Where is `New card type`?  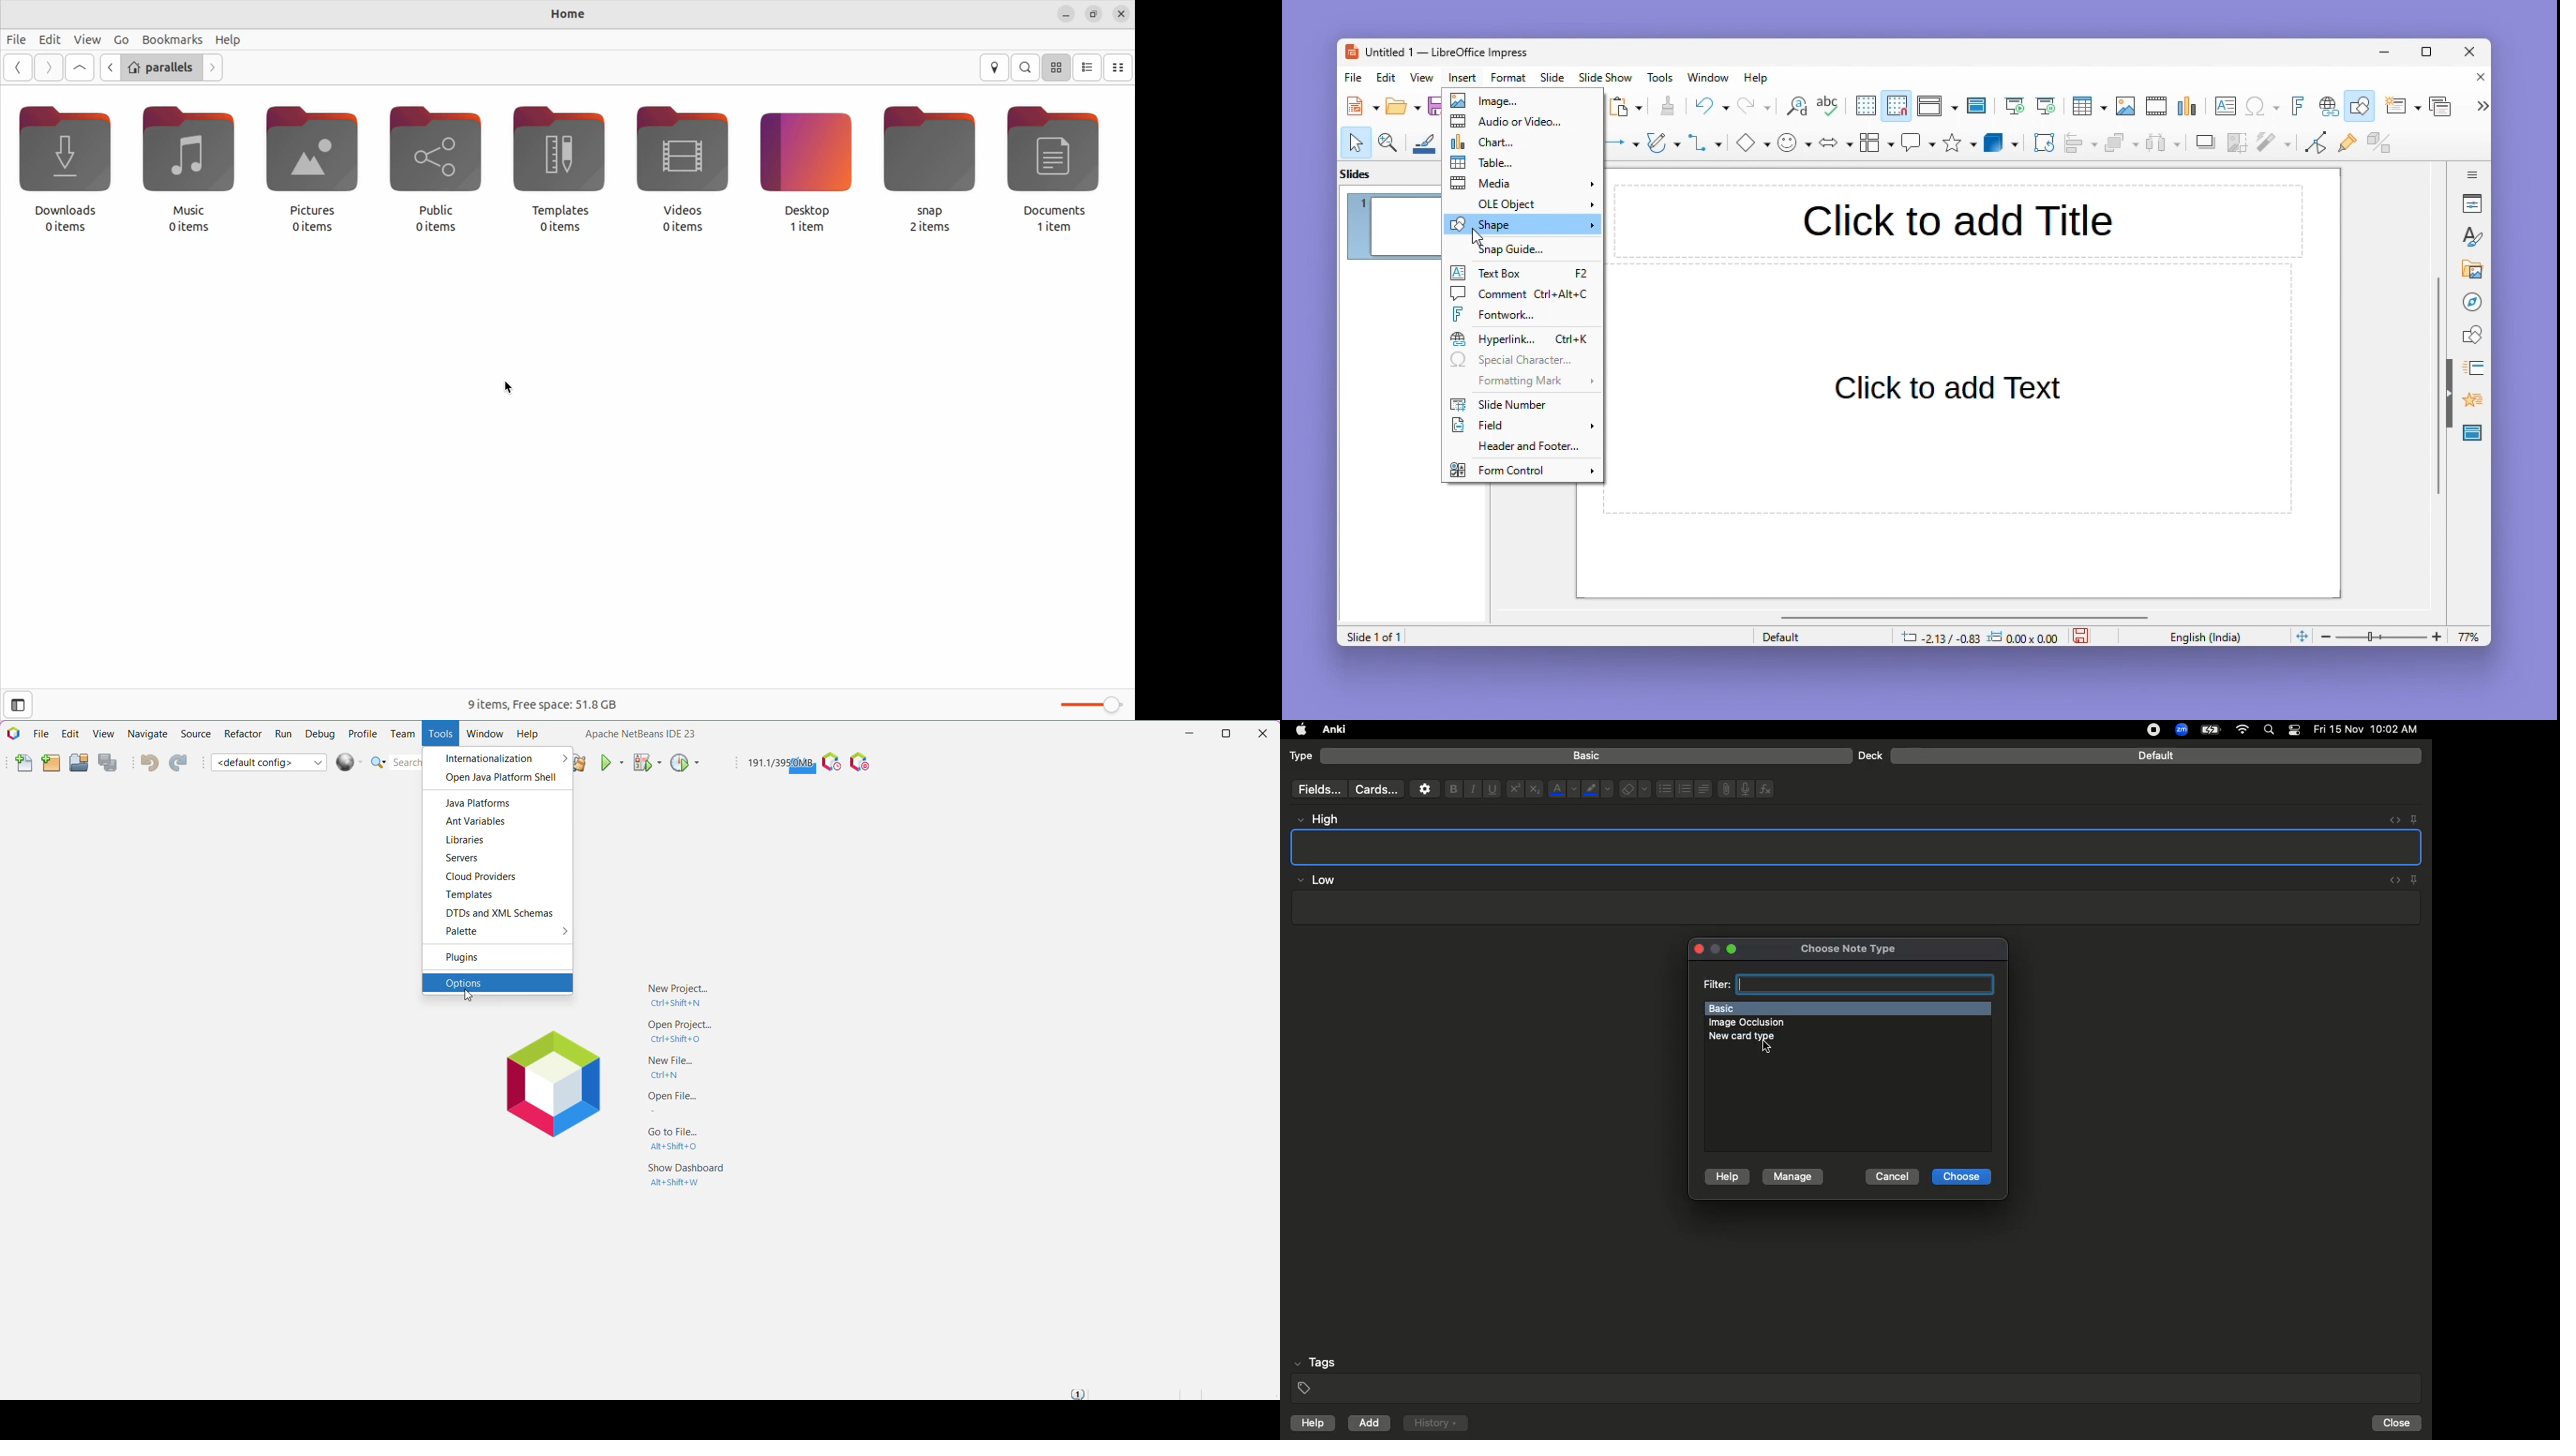
New card type is located at coordinates (1756, 1036).